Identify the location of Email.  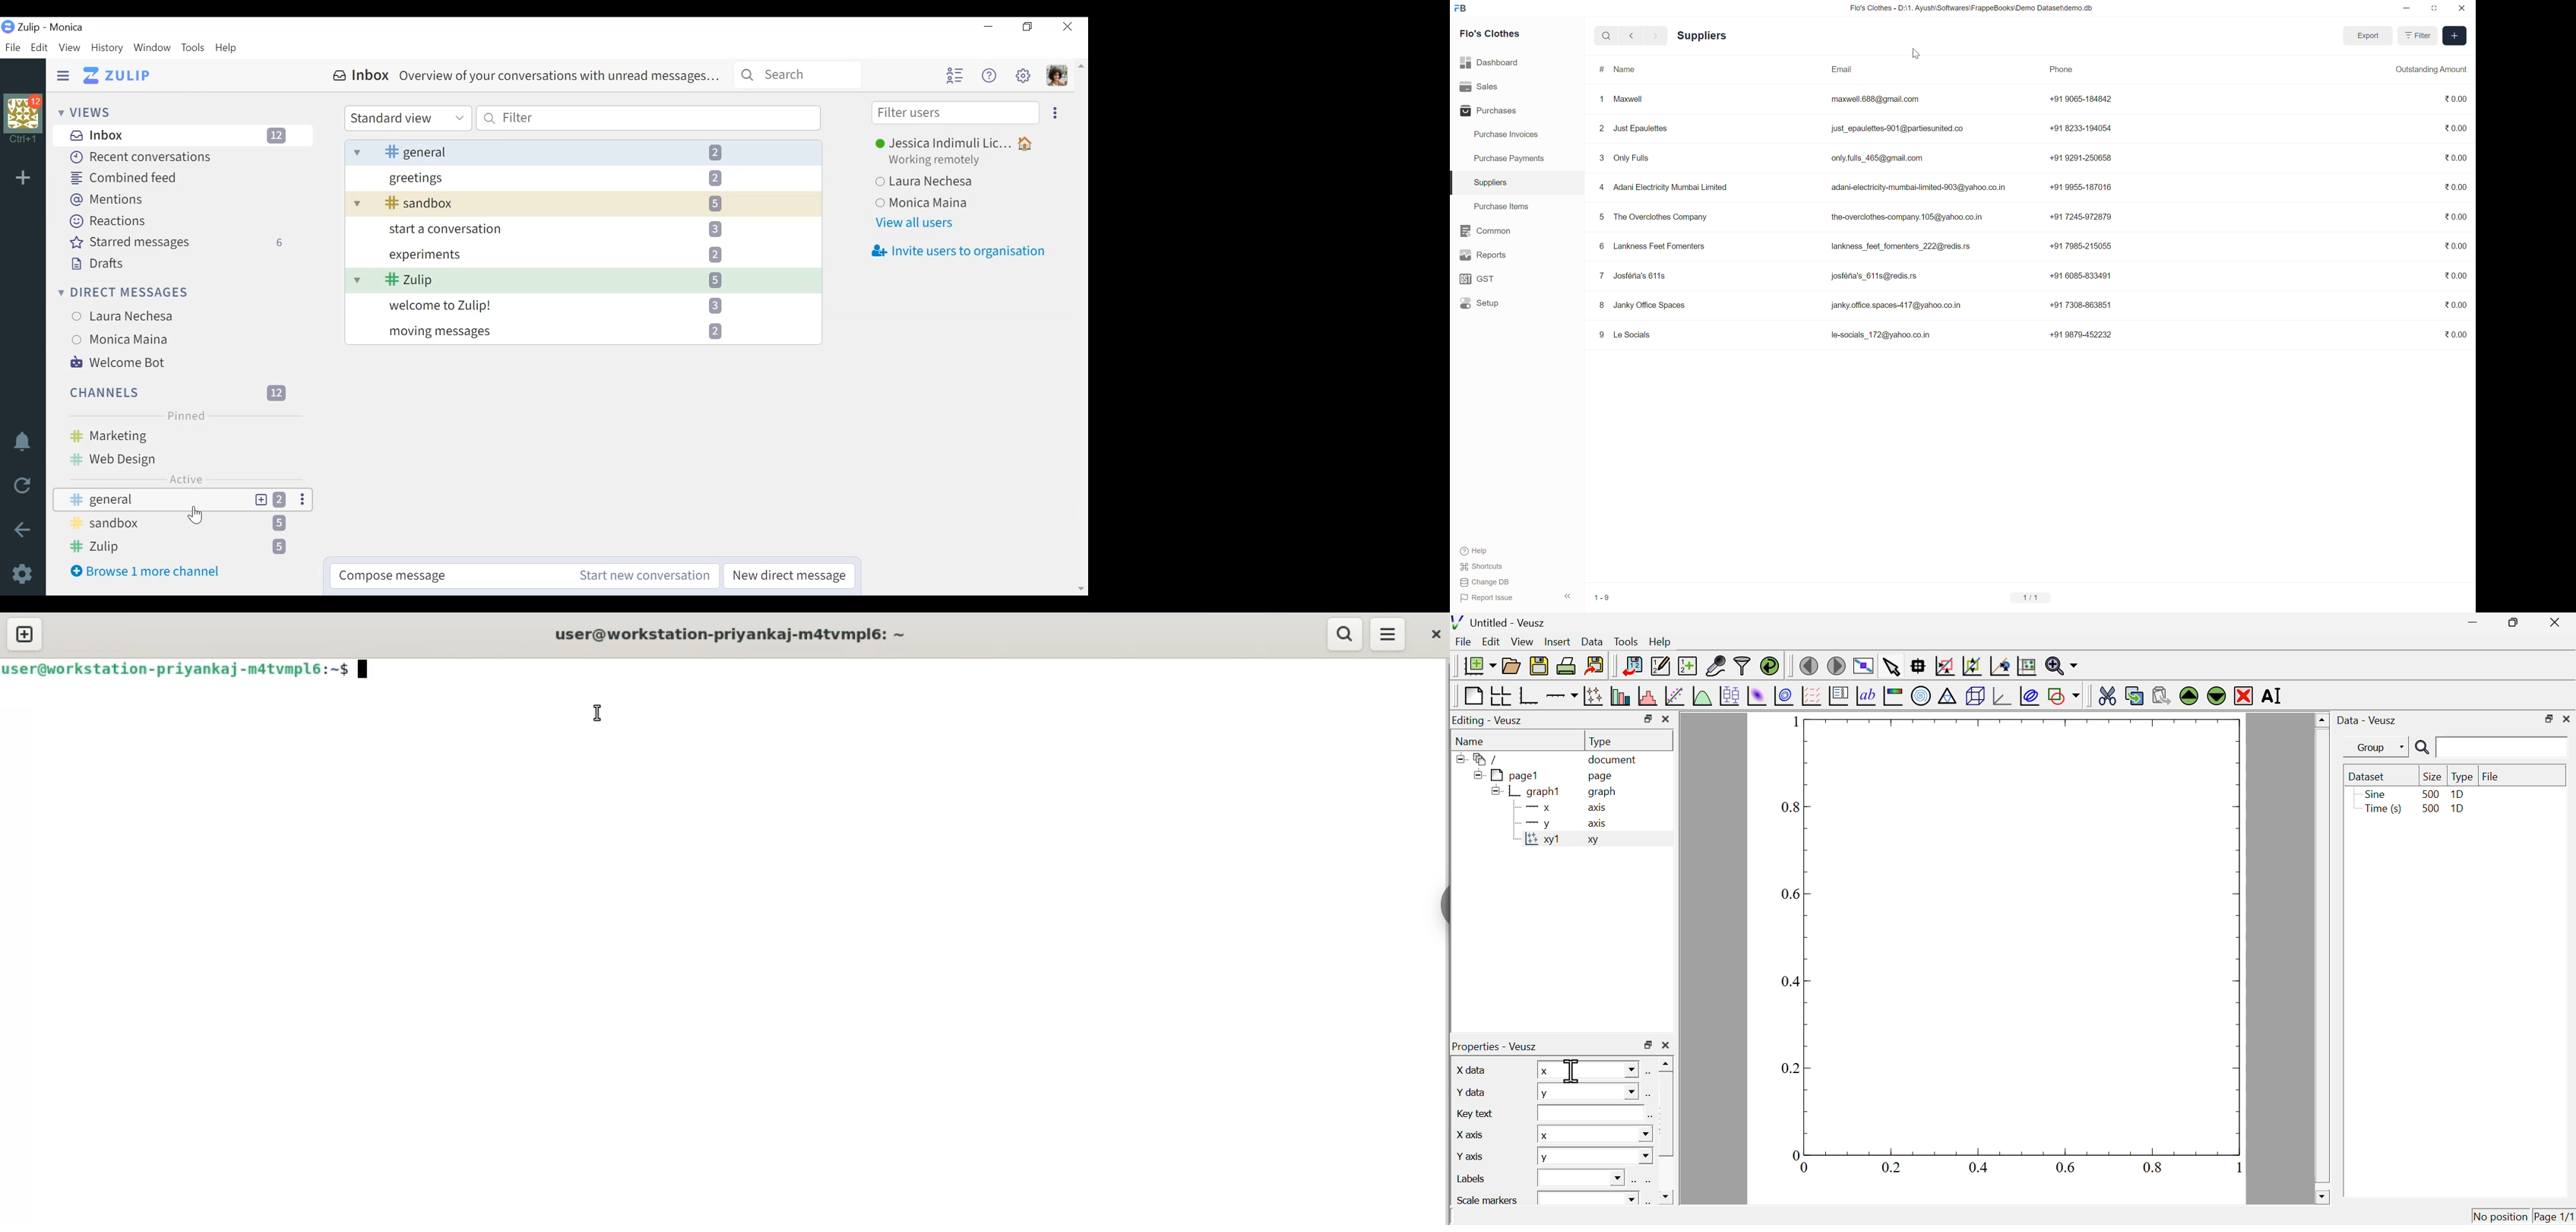
(1841, 69).